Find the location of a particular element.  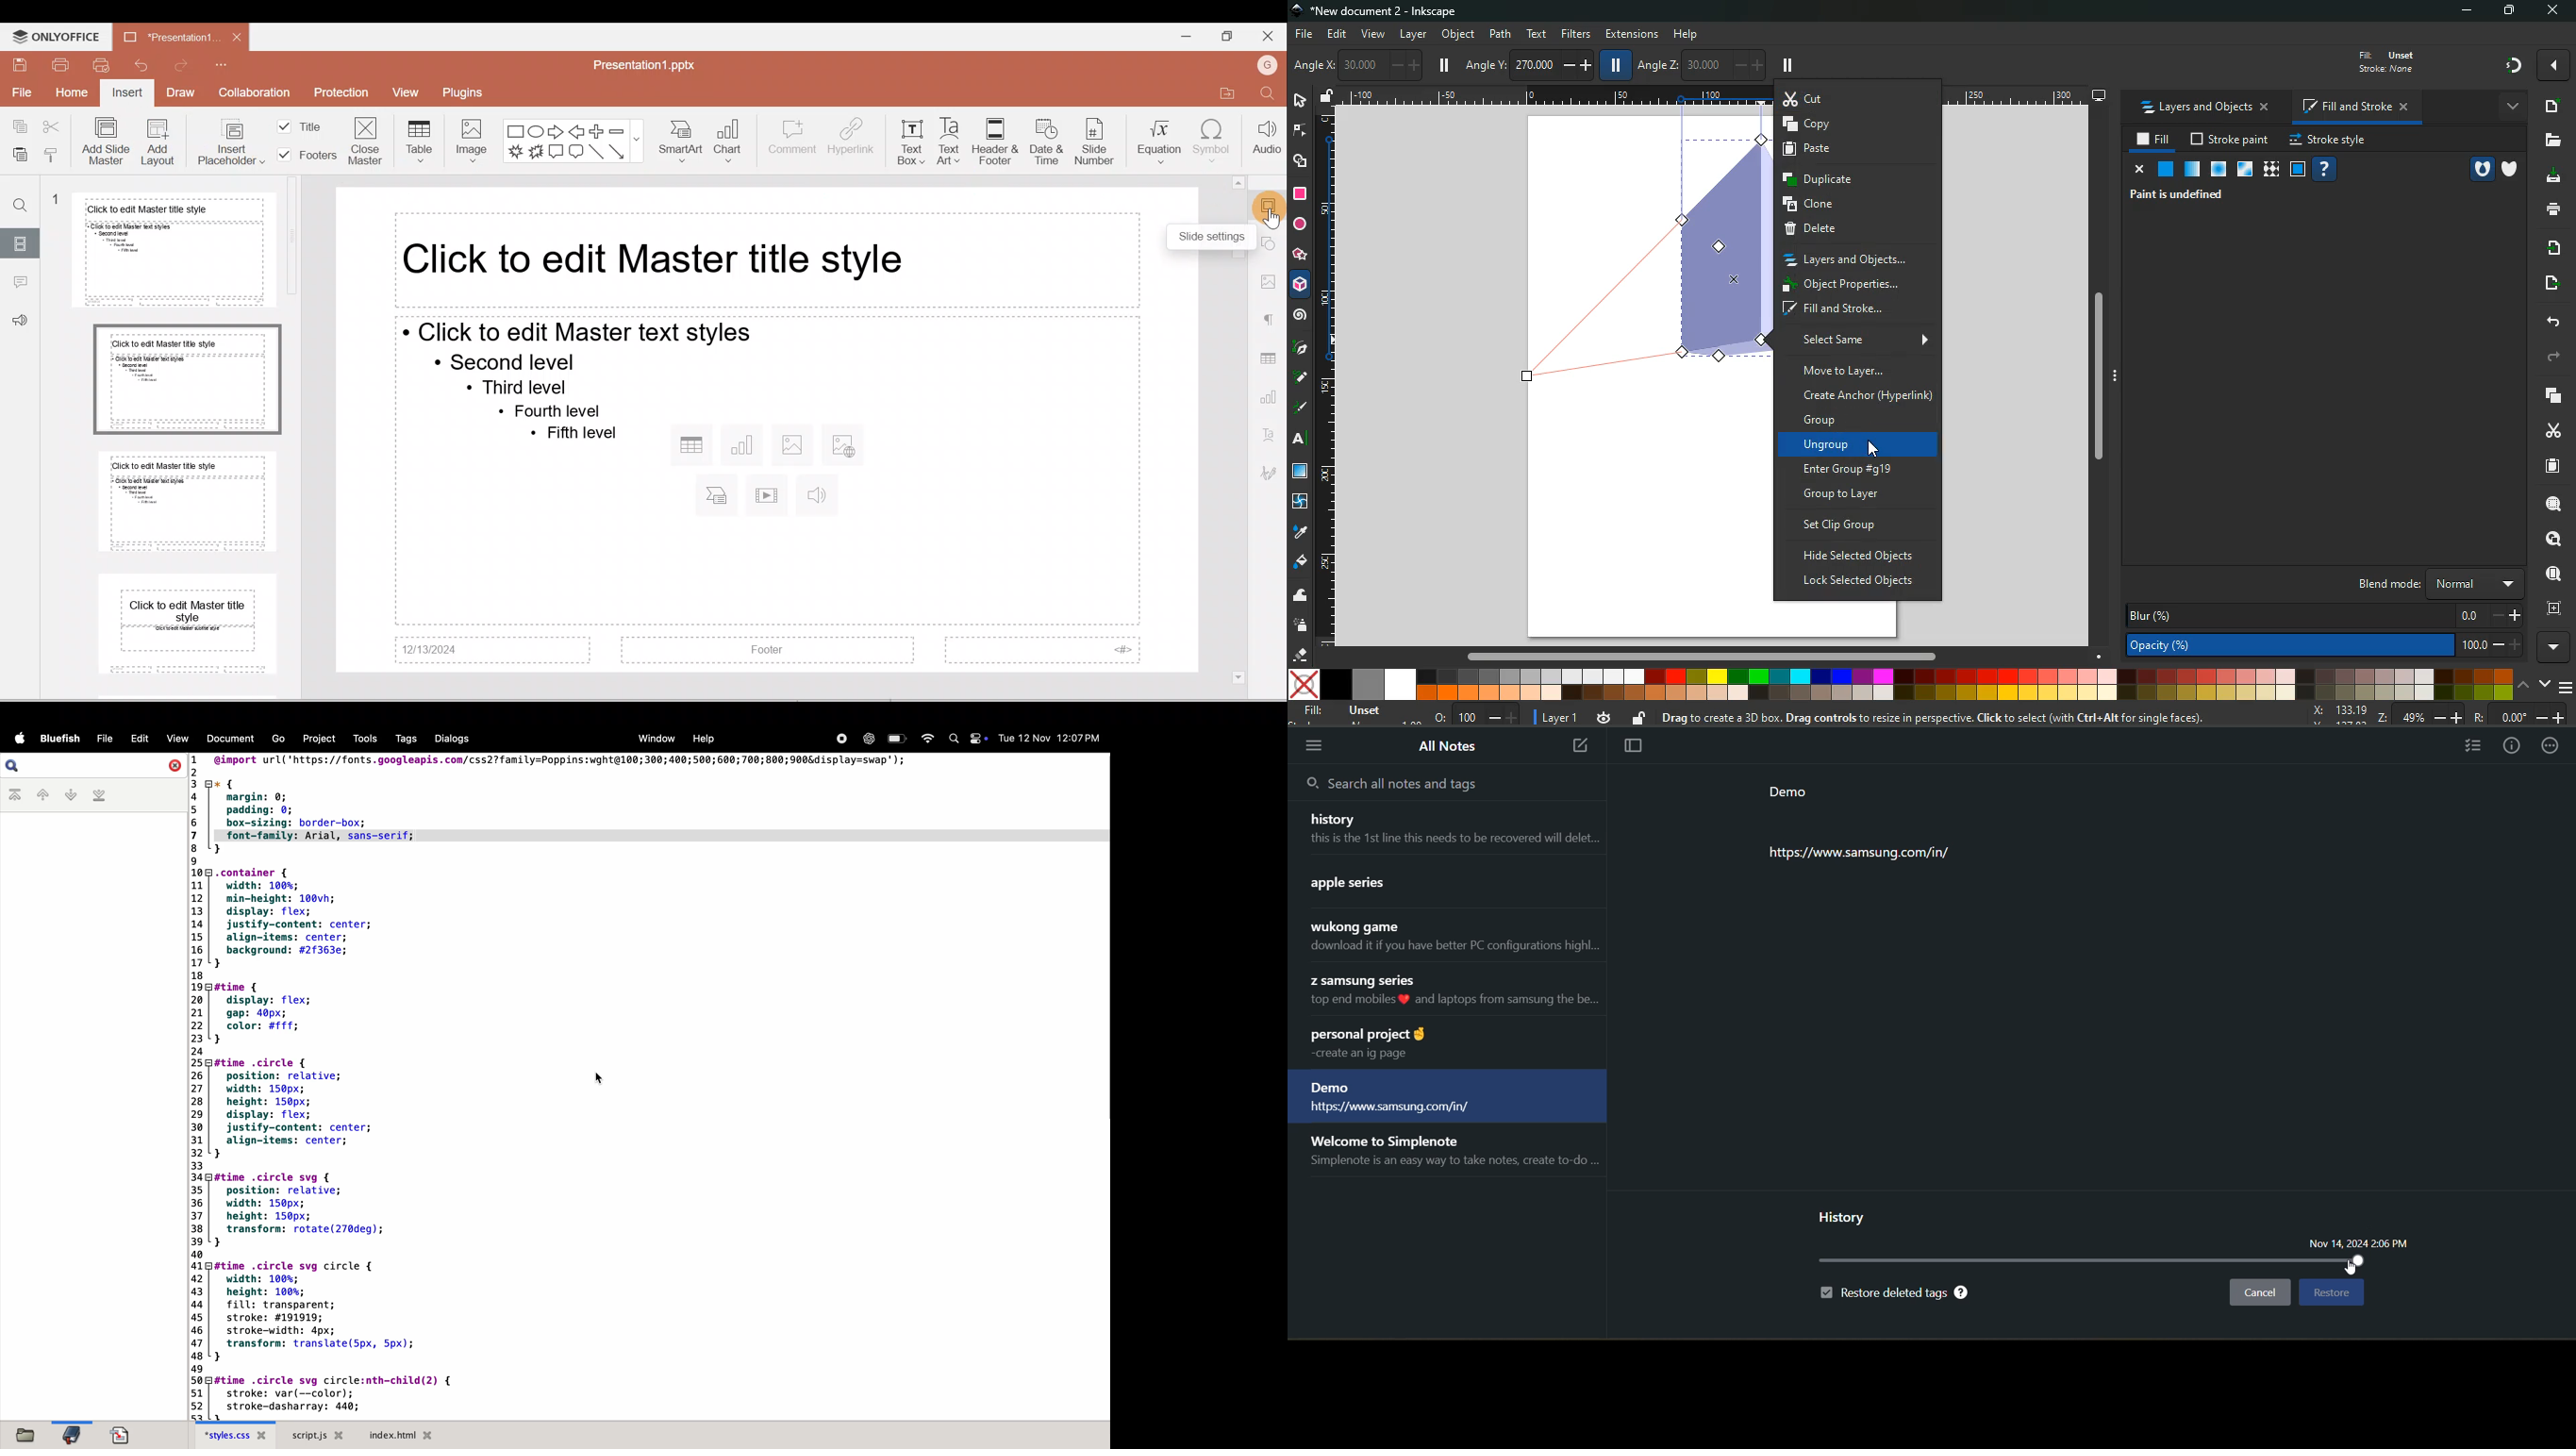

Redo is located at coordinates (185, 64).